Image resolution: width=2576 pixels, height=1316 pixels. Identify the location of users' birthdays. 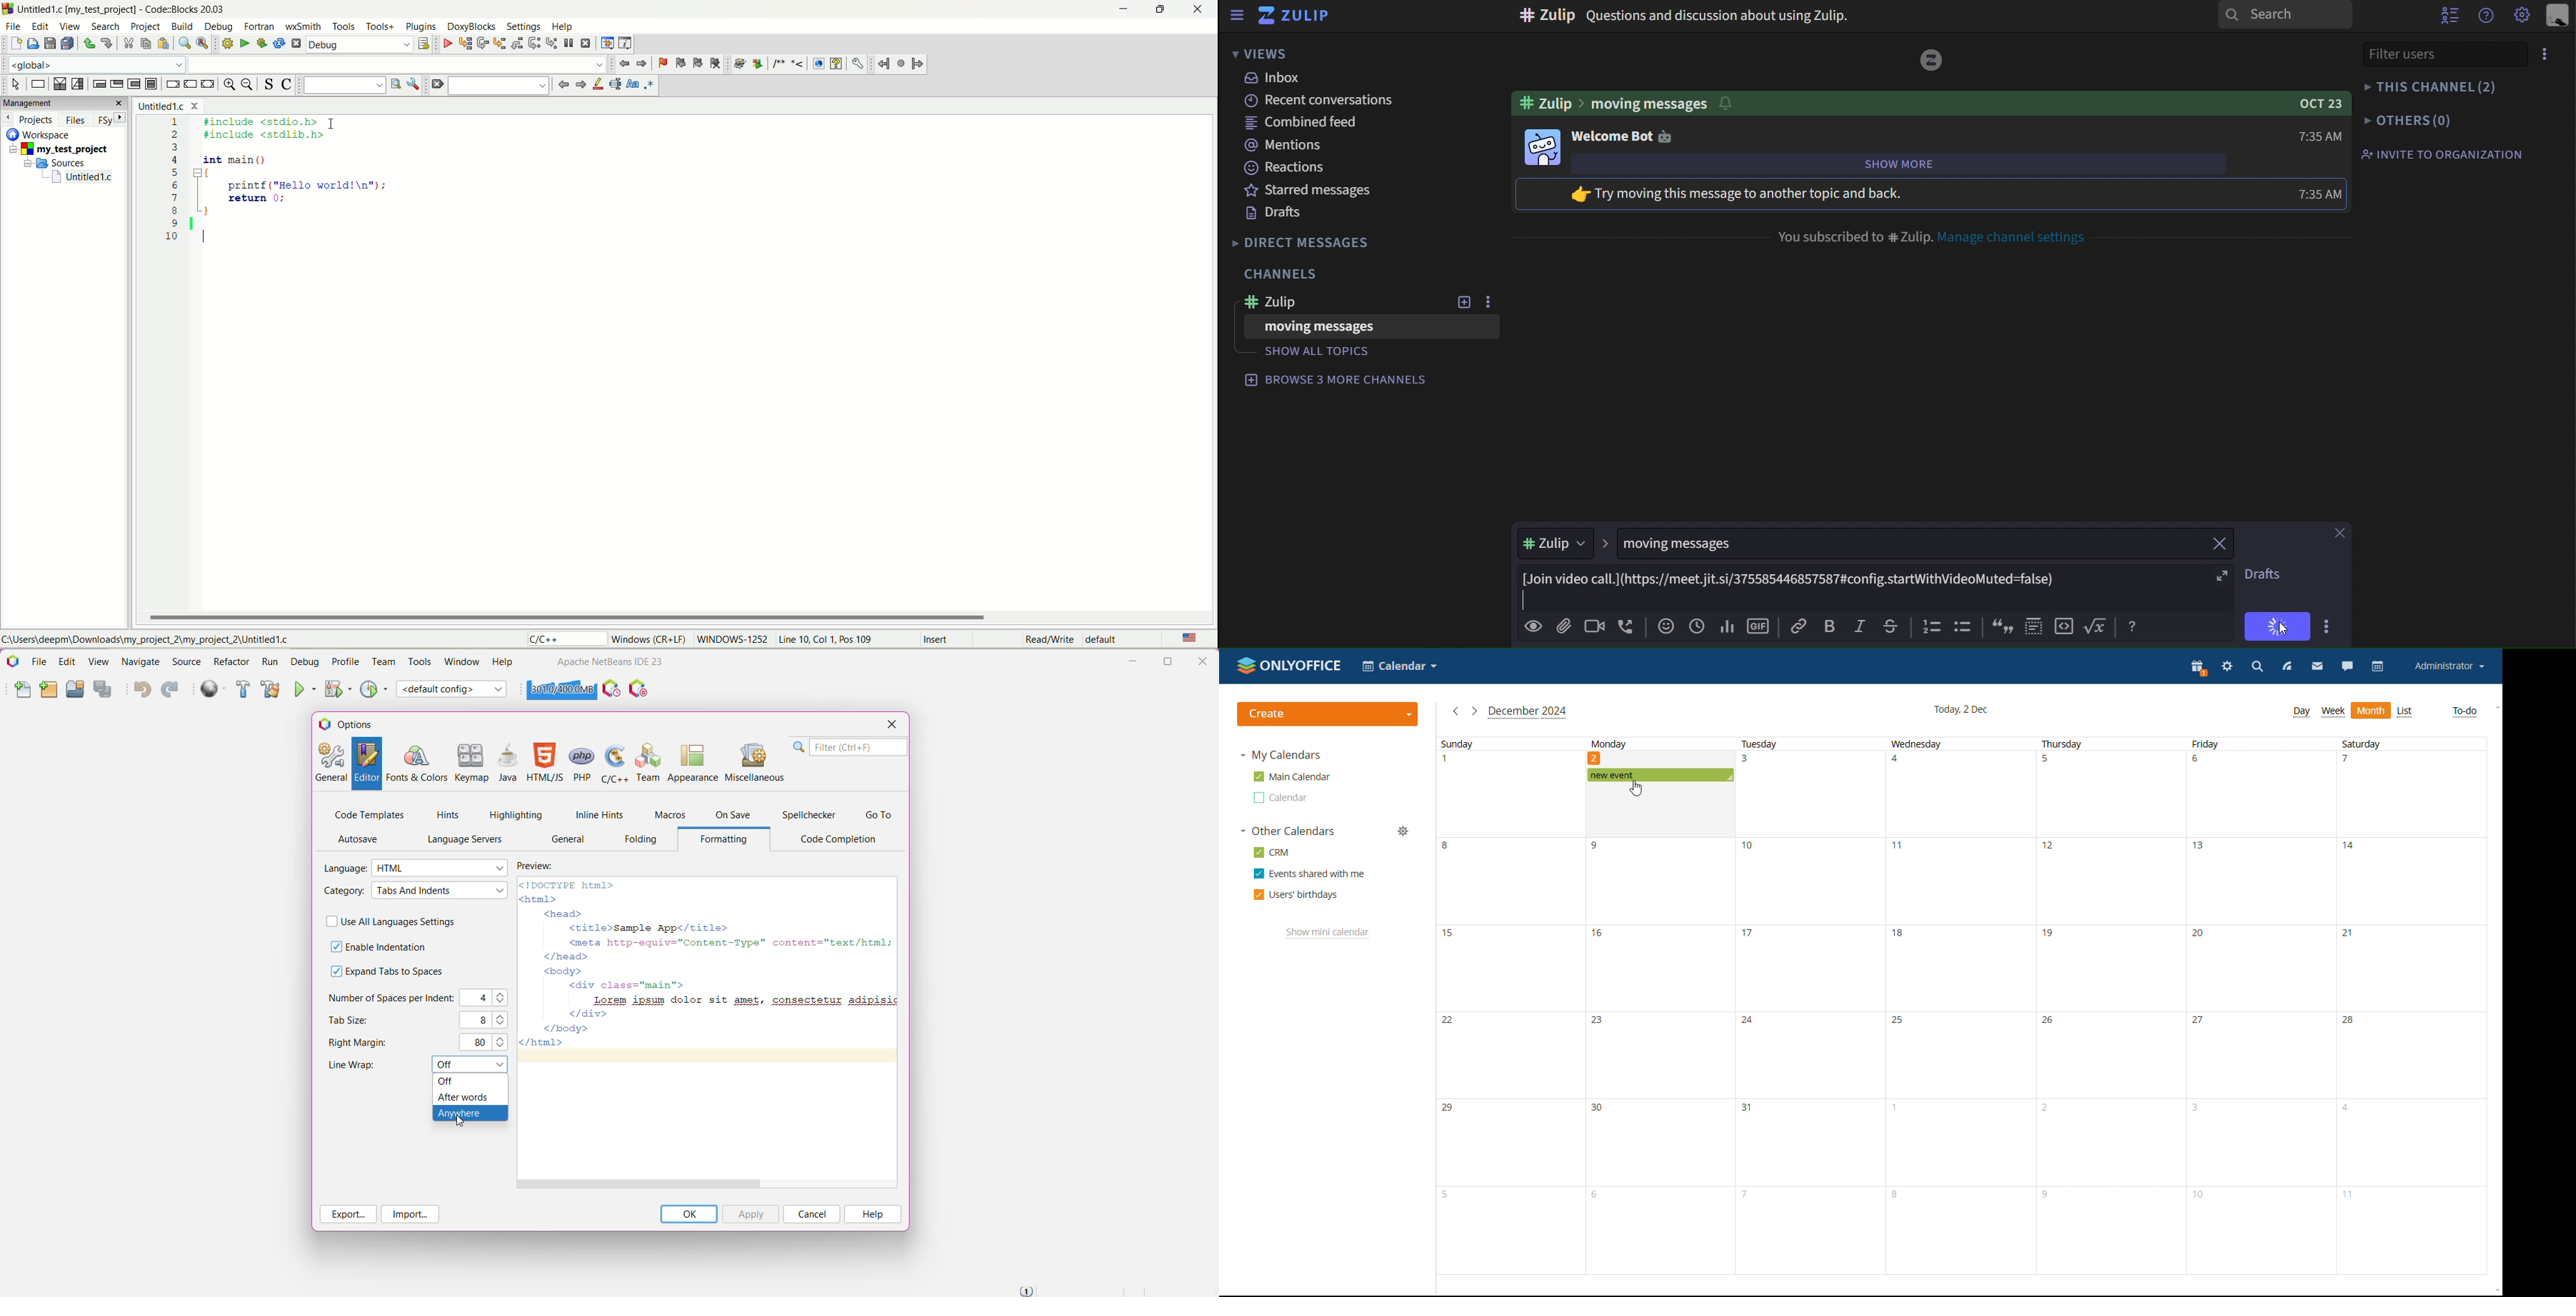
(1295, 895).